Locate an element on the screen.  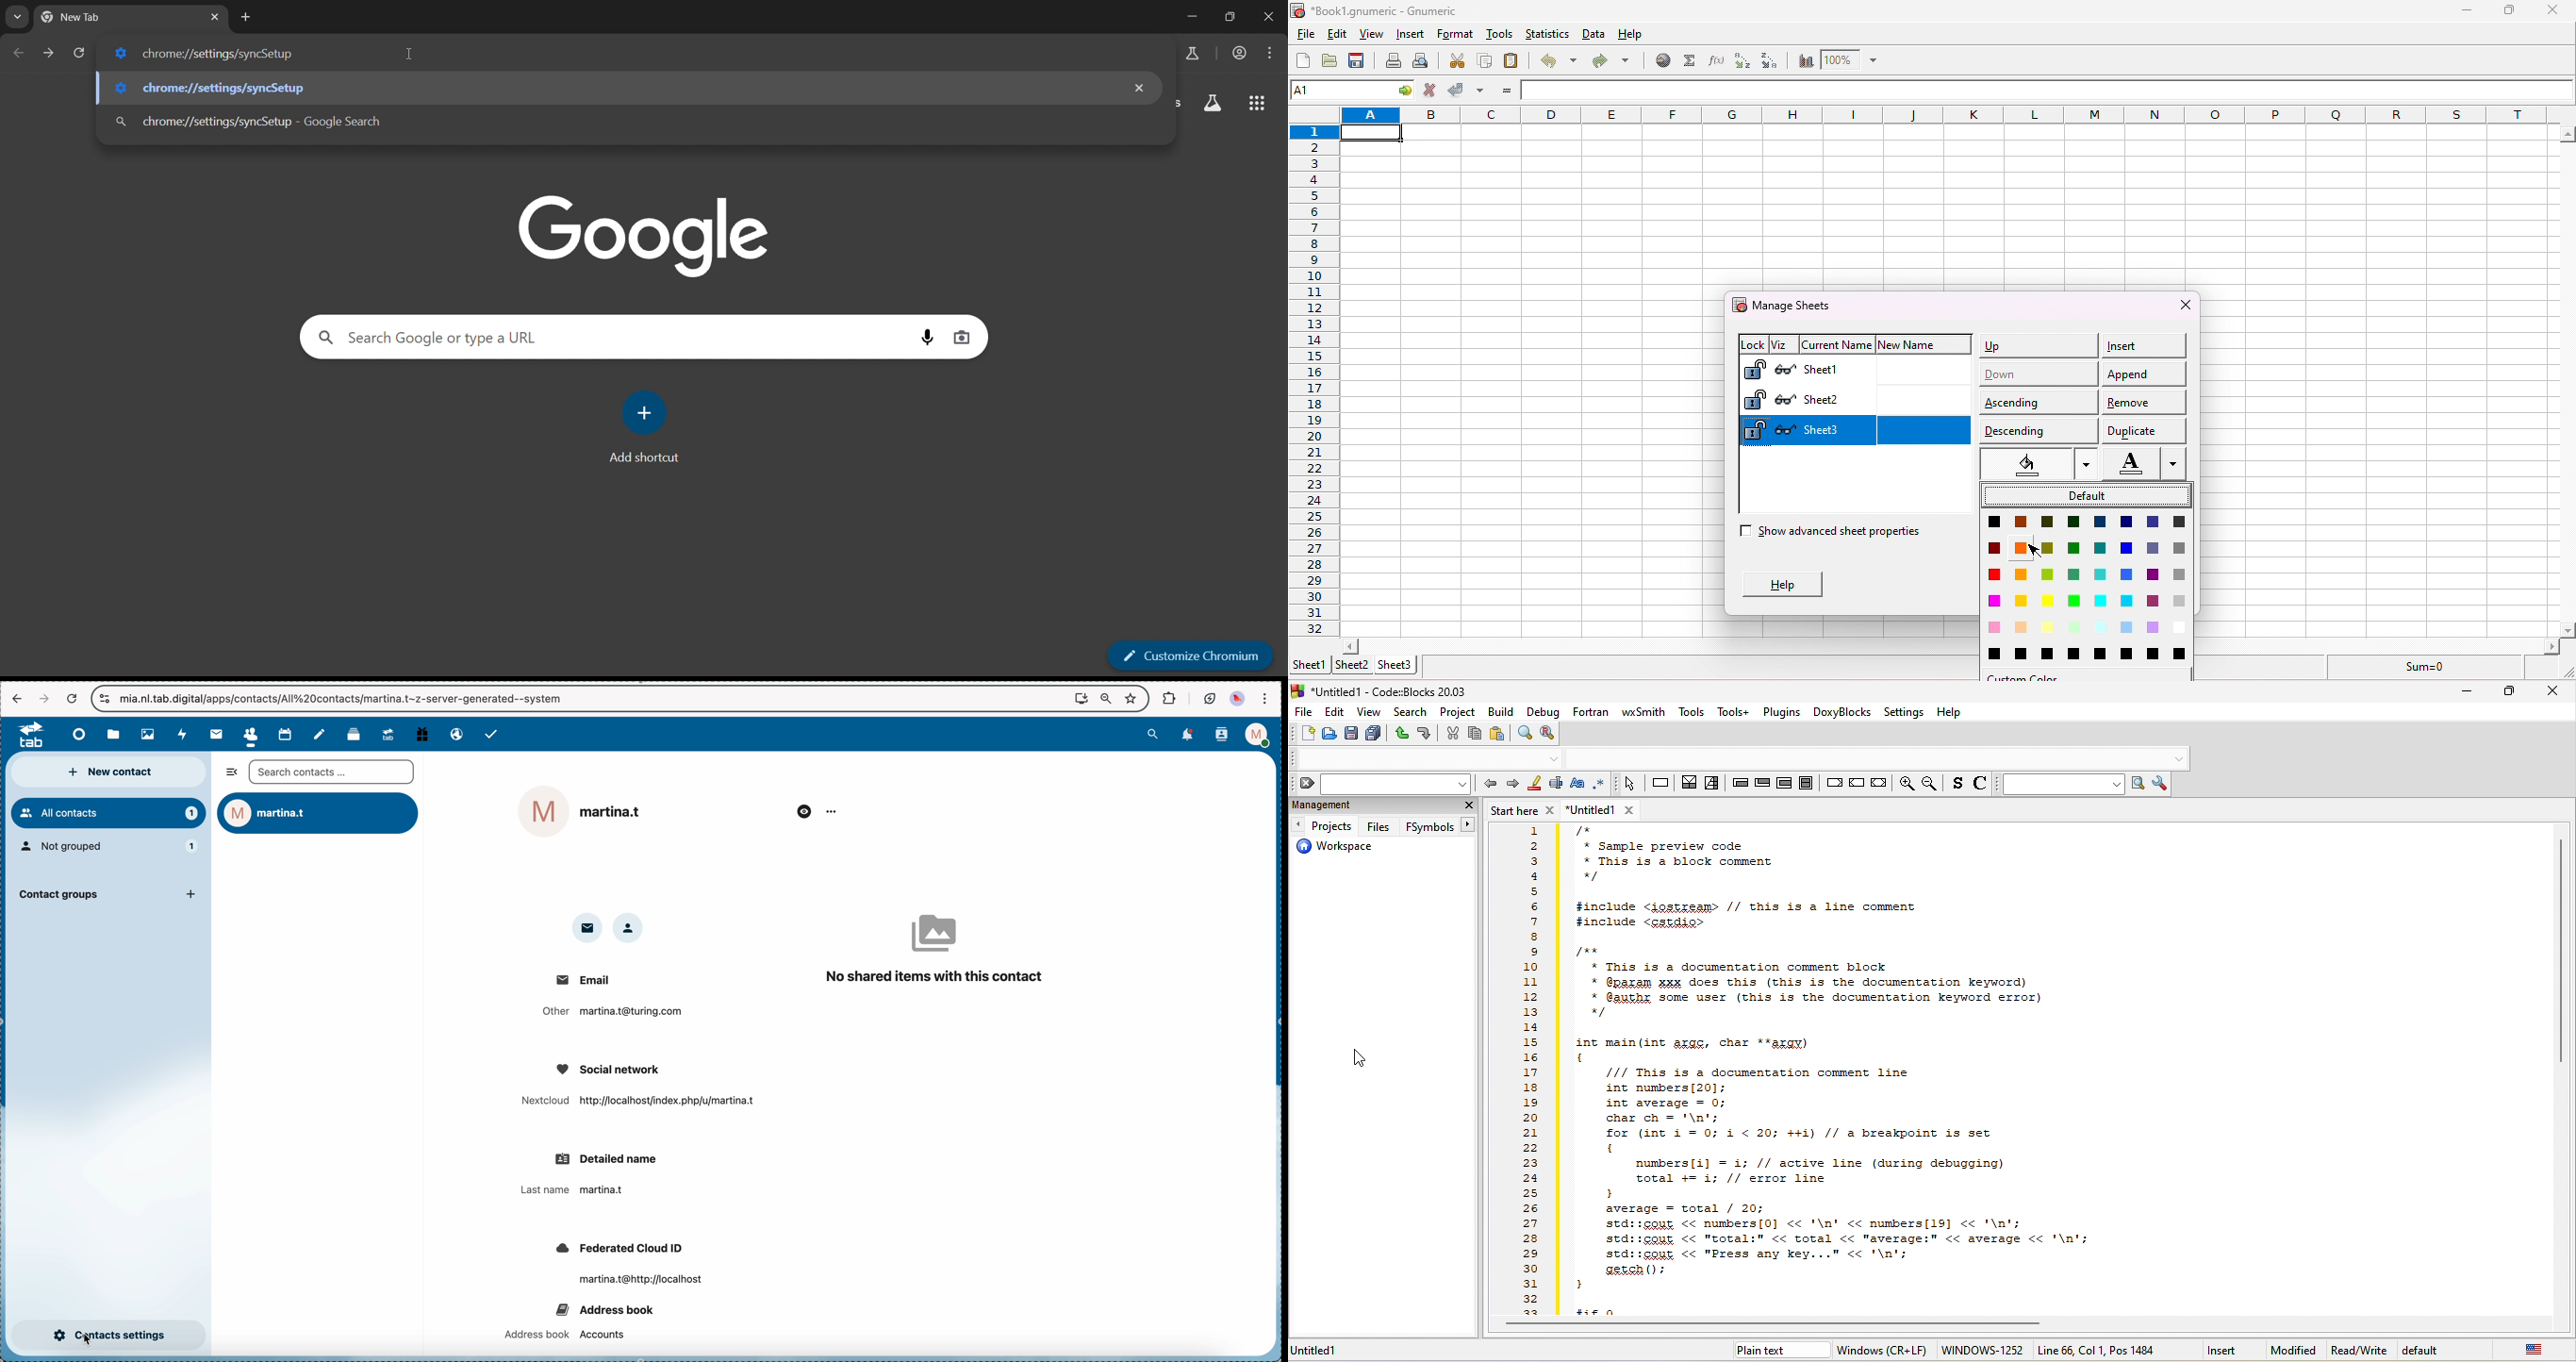
viz is located at coordinates (1780, 341).